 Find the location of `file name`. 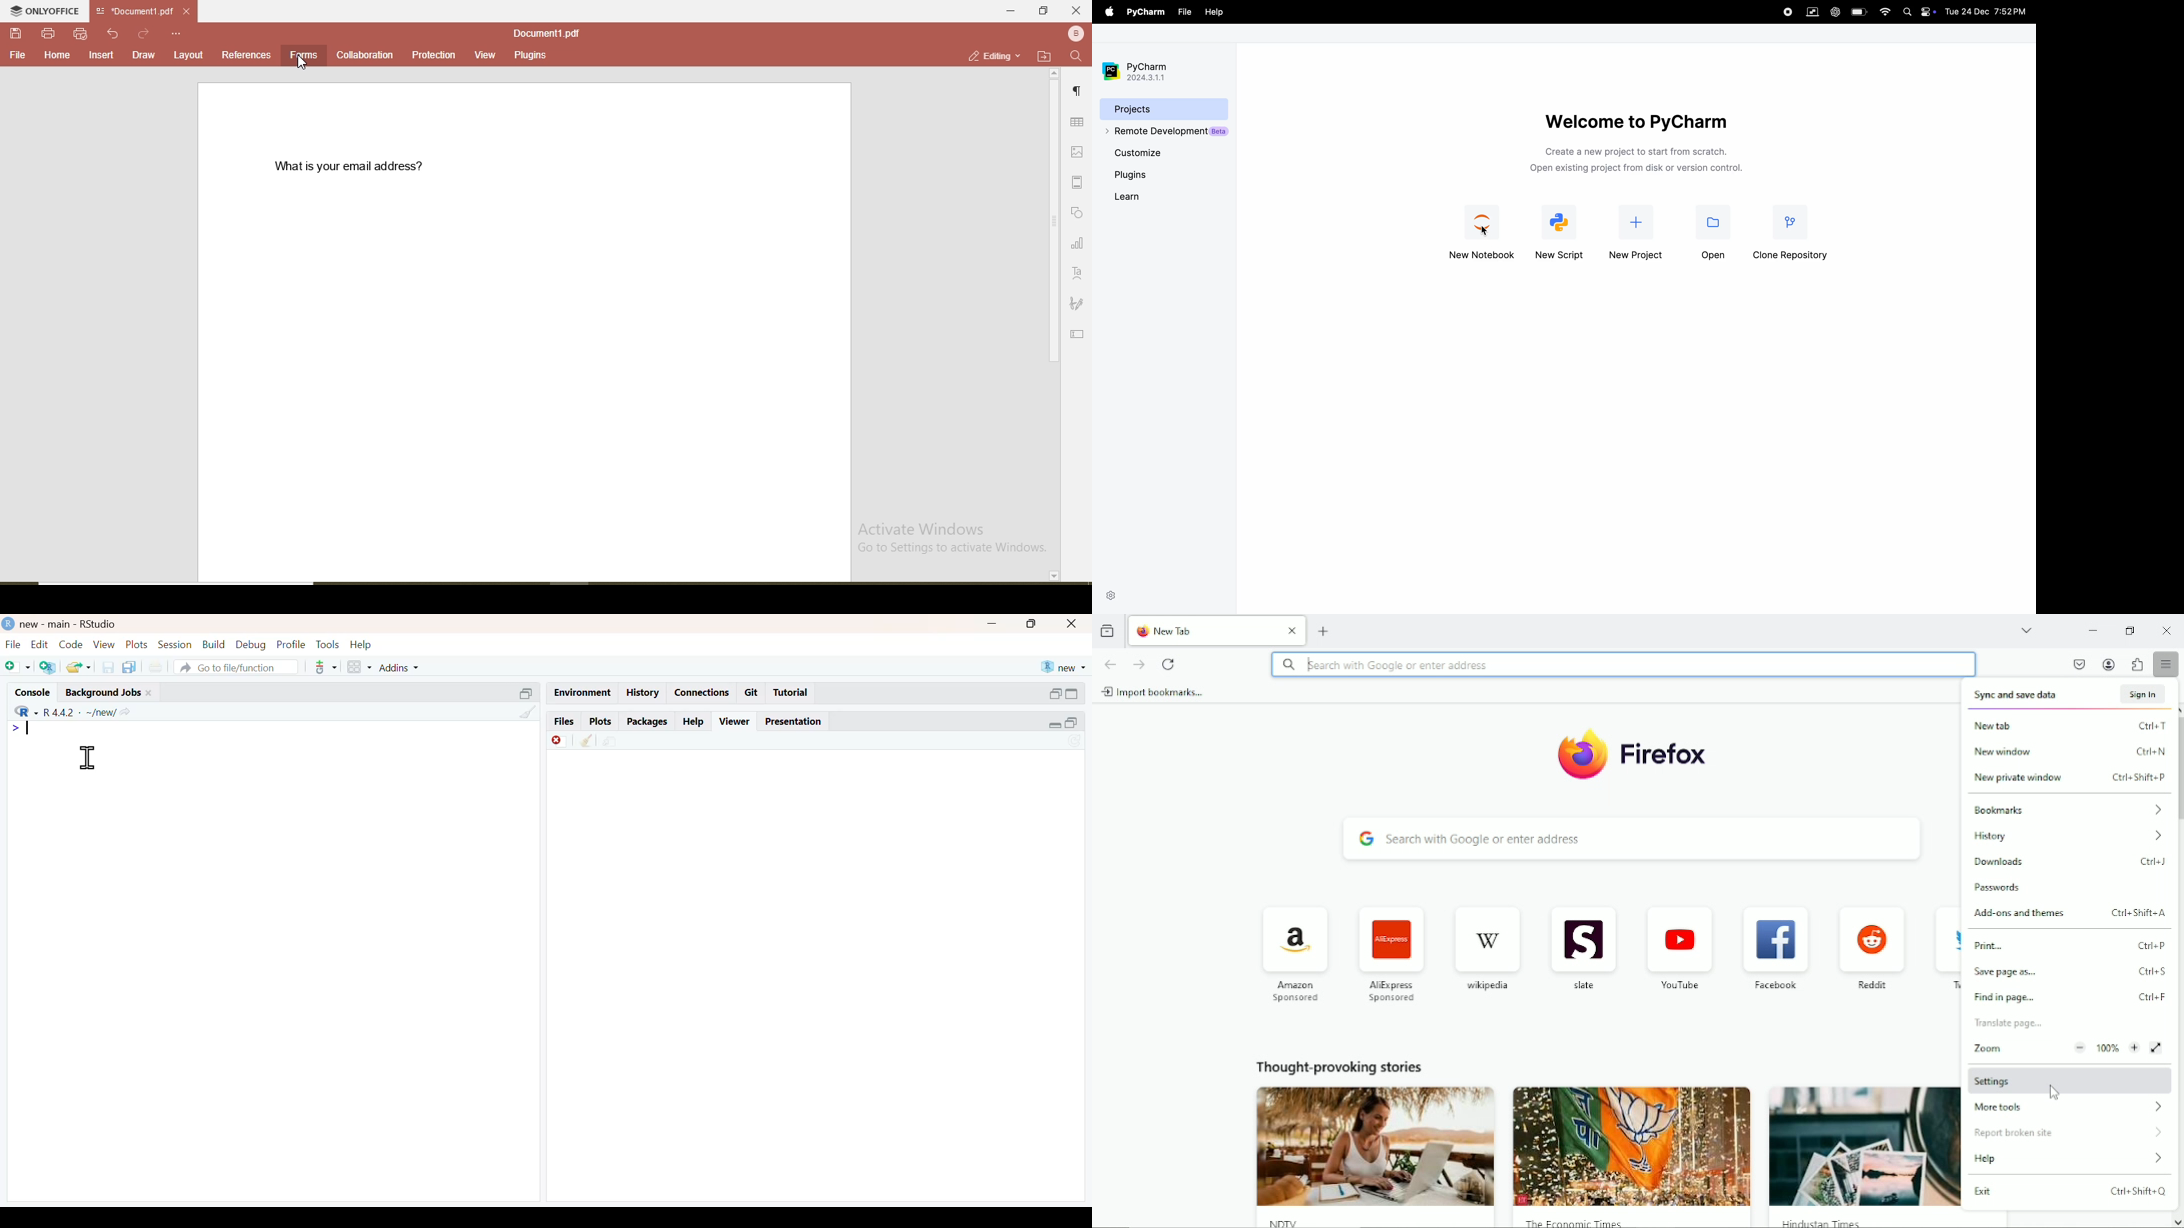

file name is located at coordinates (131, 12).